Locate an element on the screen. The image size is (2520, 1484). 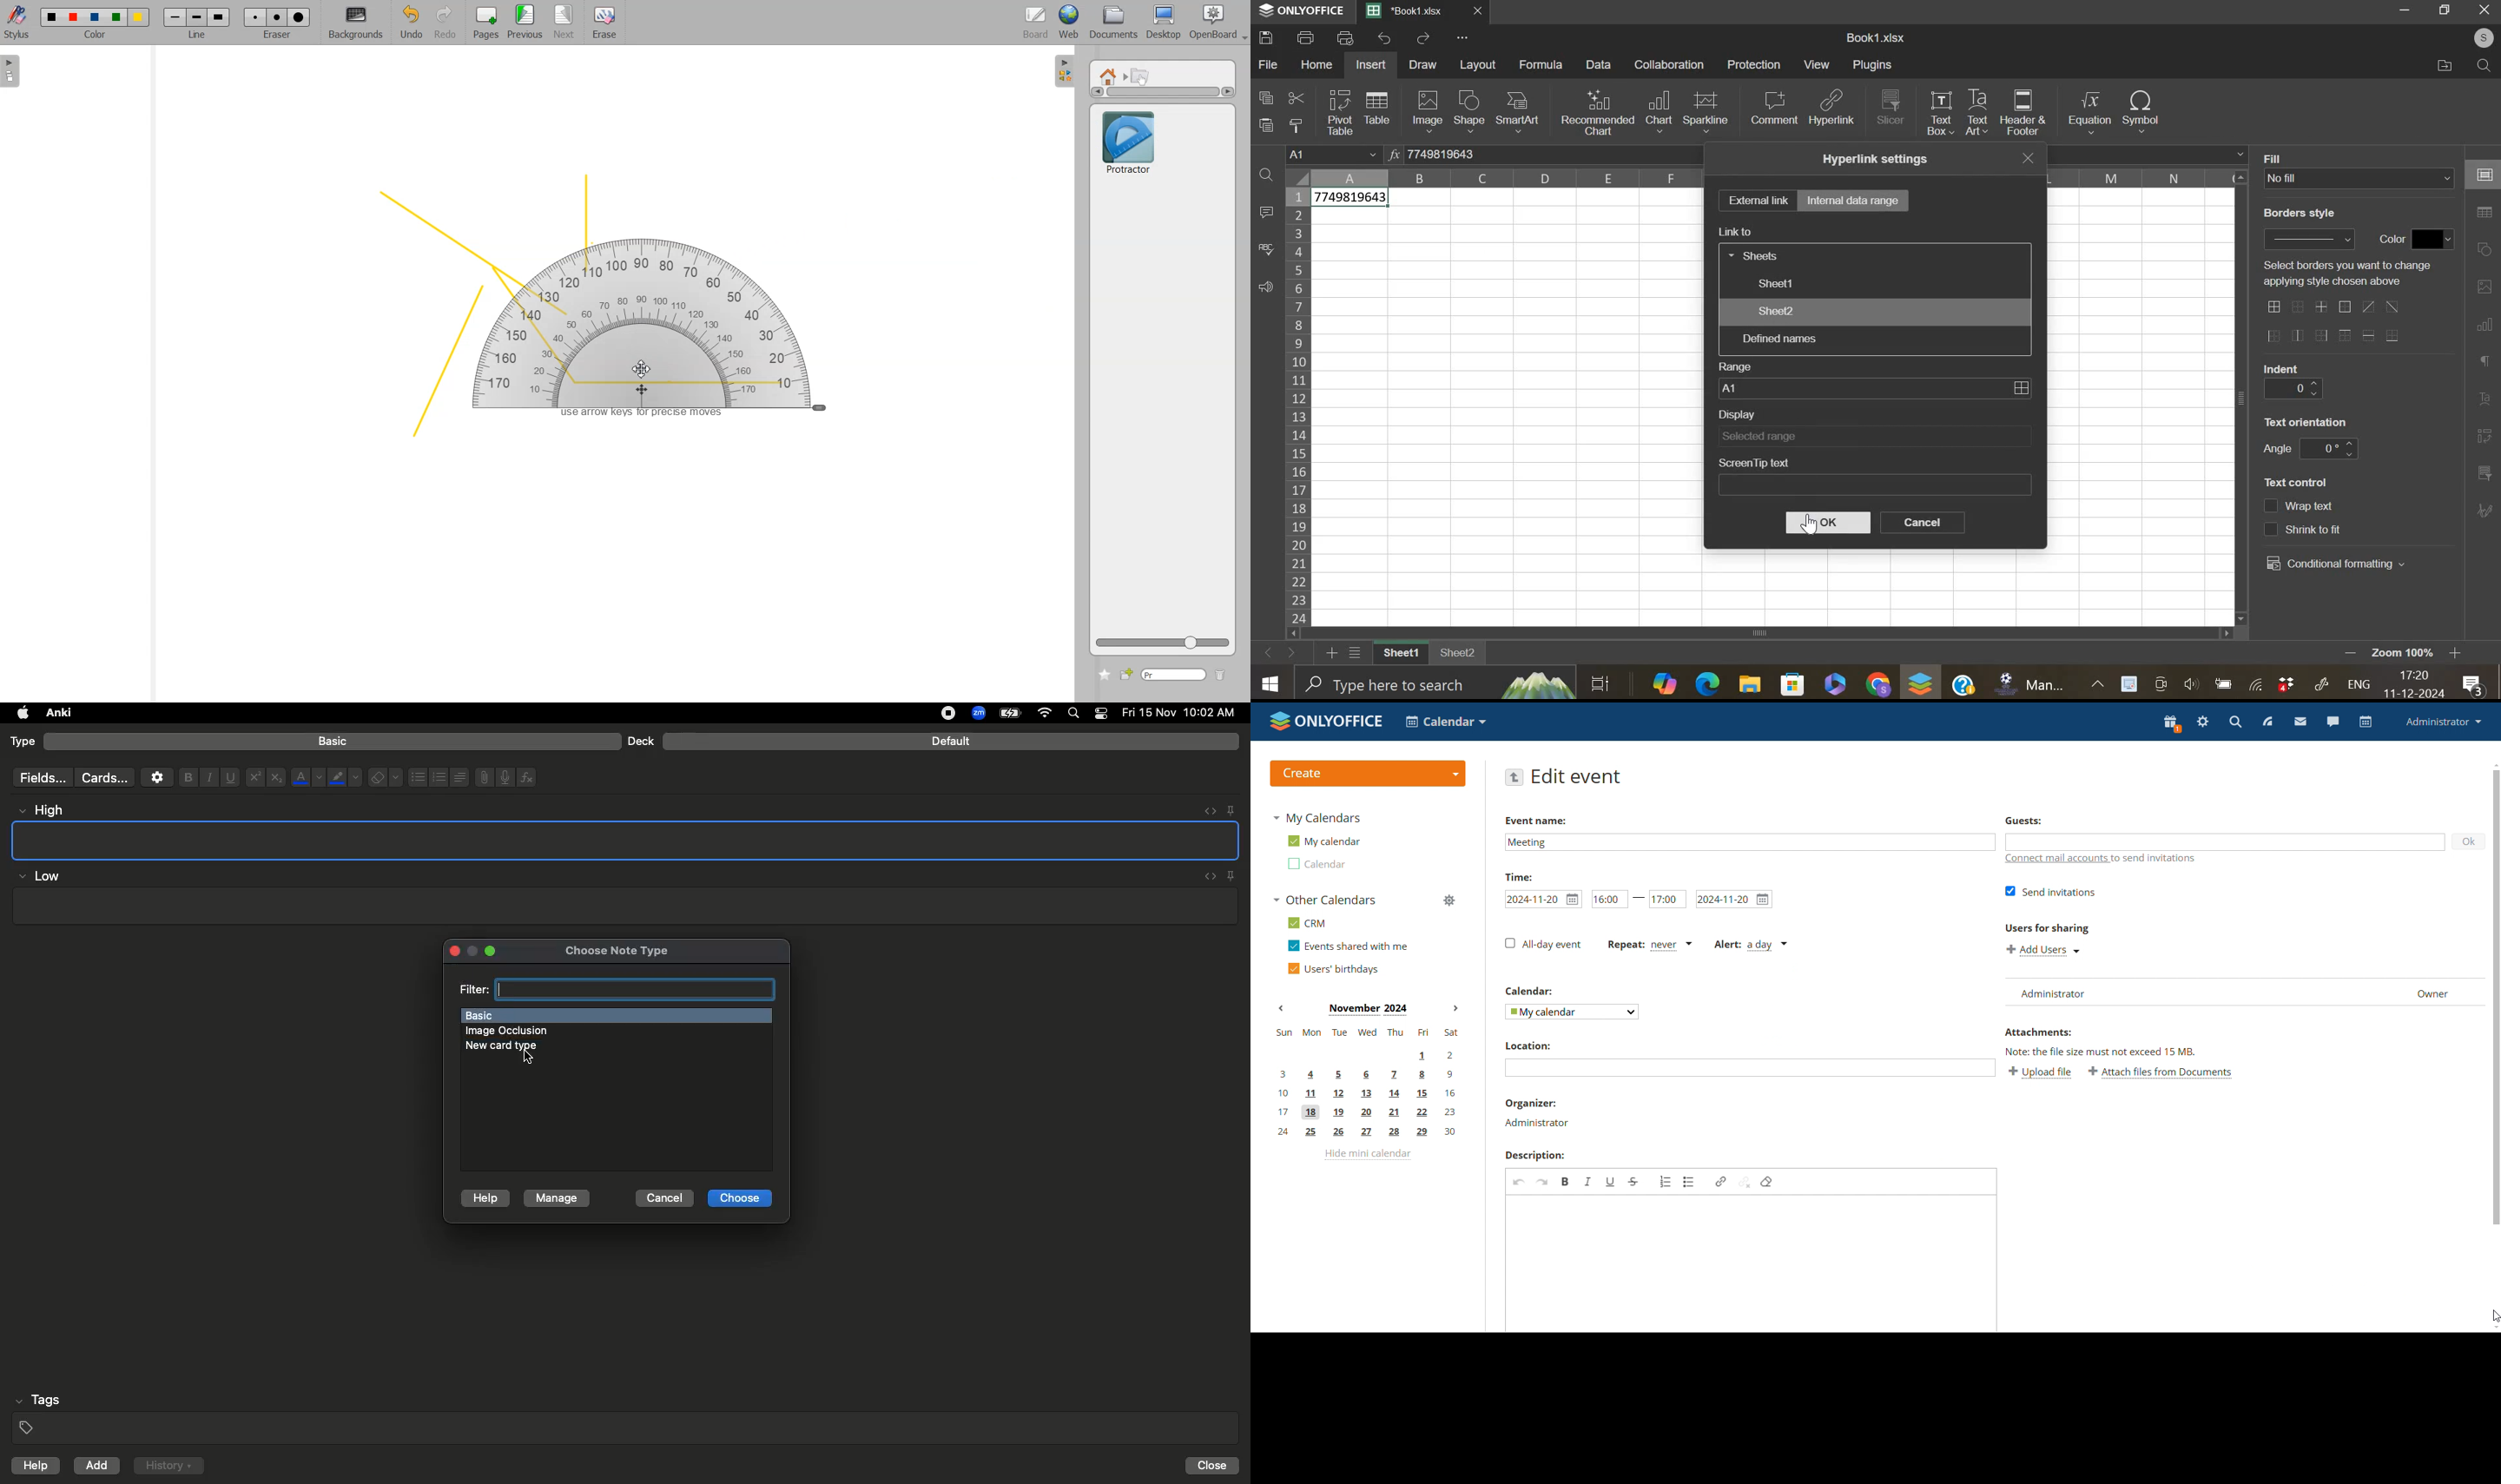
scrollbar is located at coordinates (2497, 996).